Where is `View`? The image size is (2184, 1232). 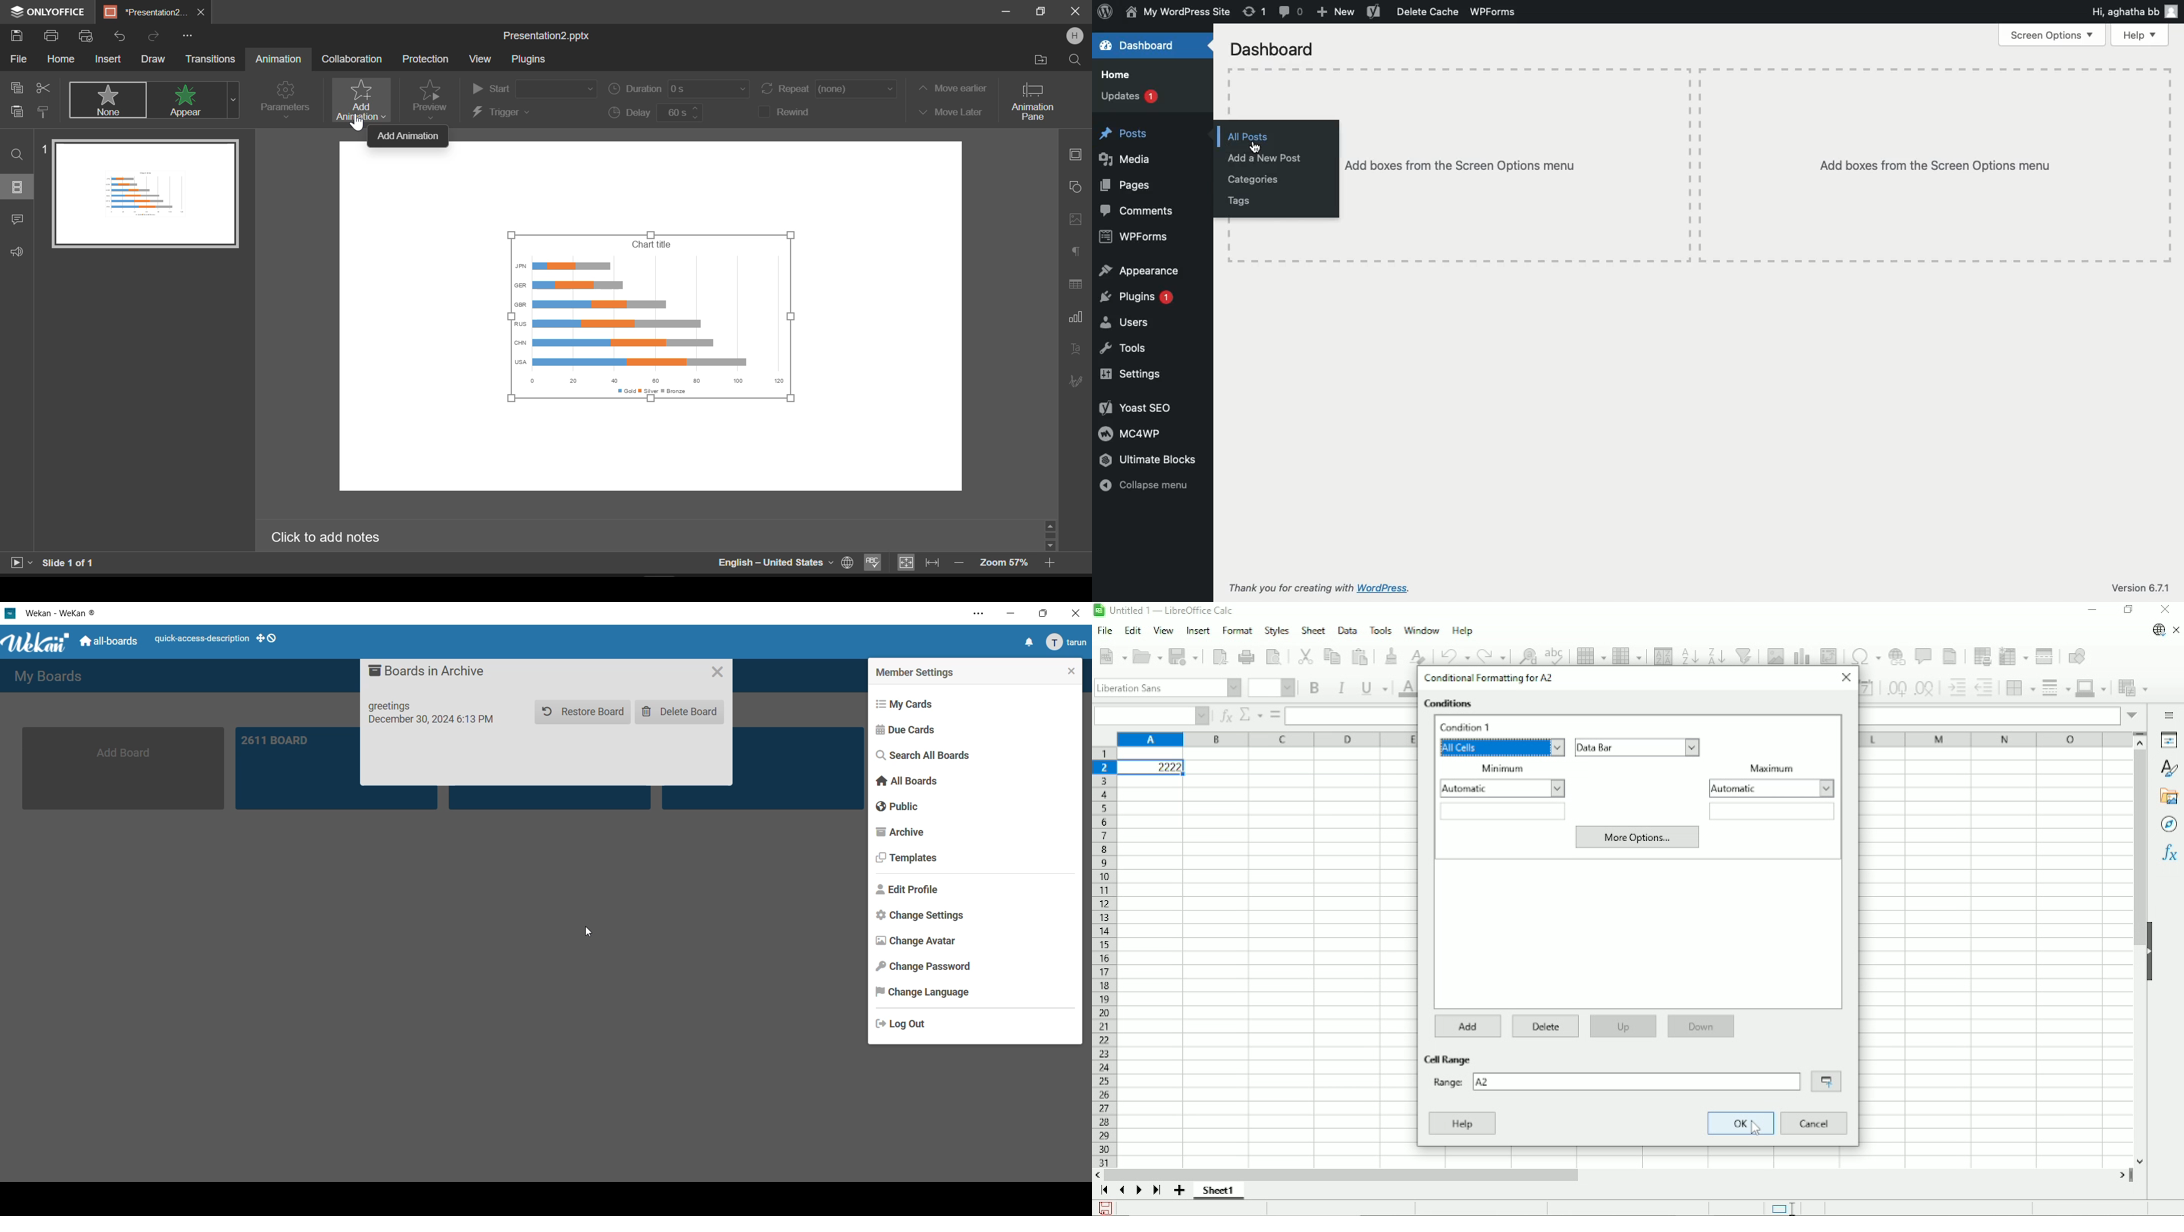 View is located at coordinates (480, 59).